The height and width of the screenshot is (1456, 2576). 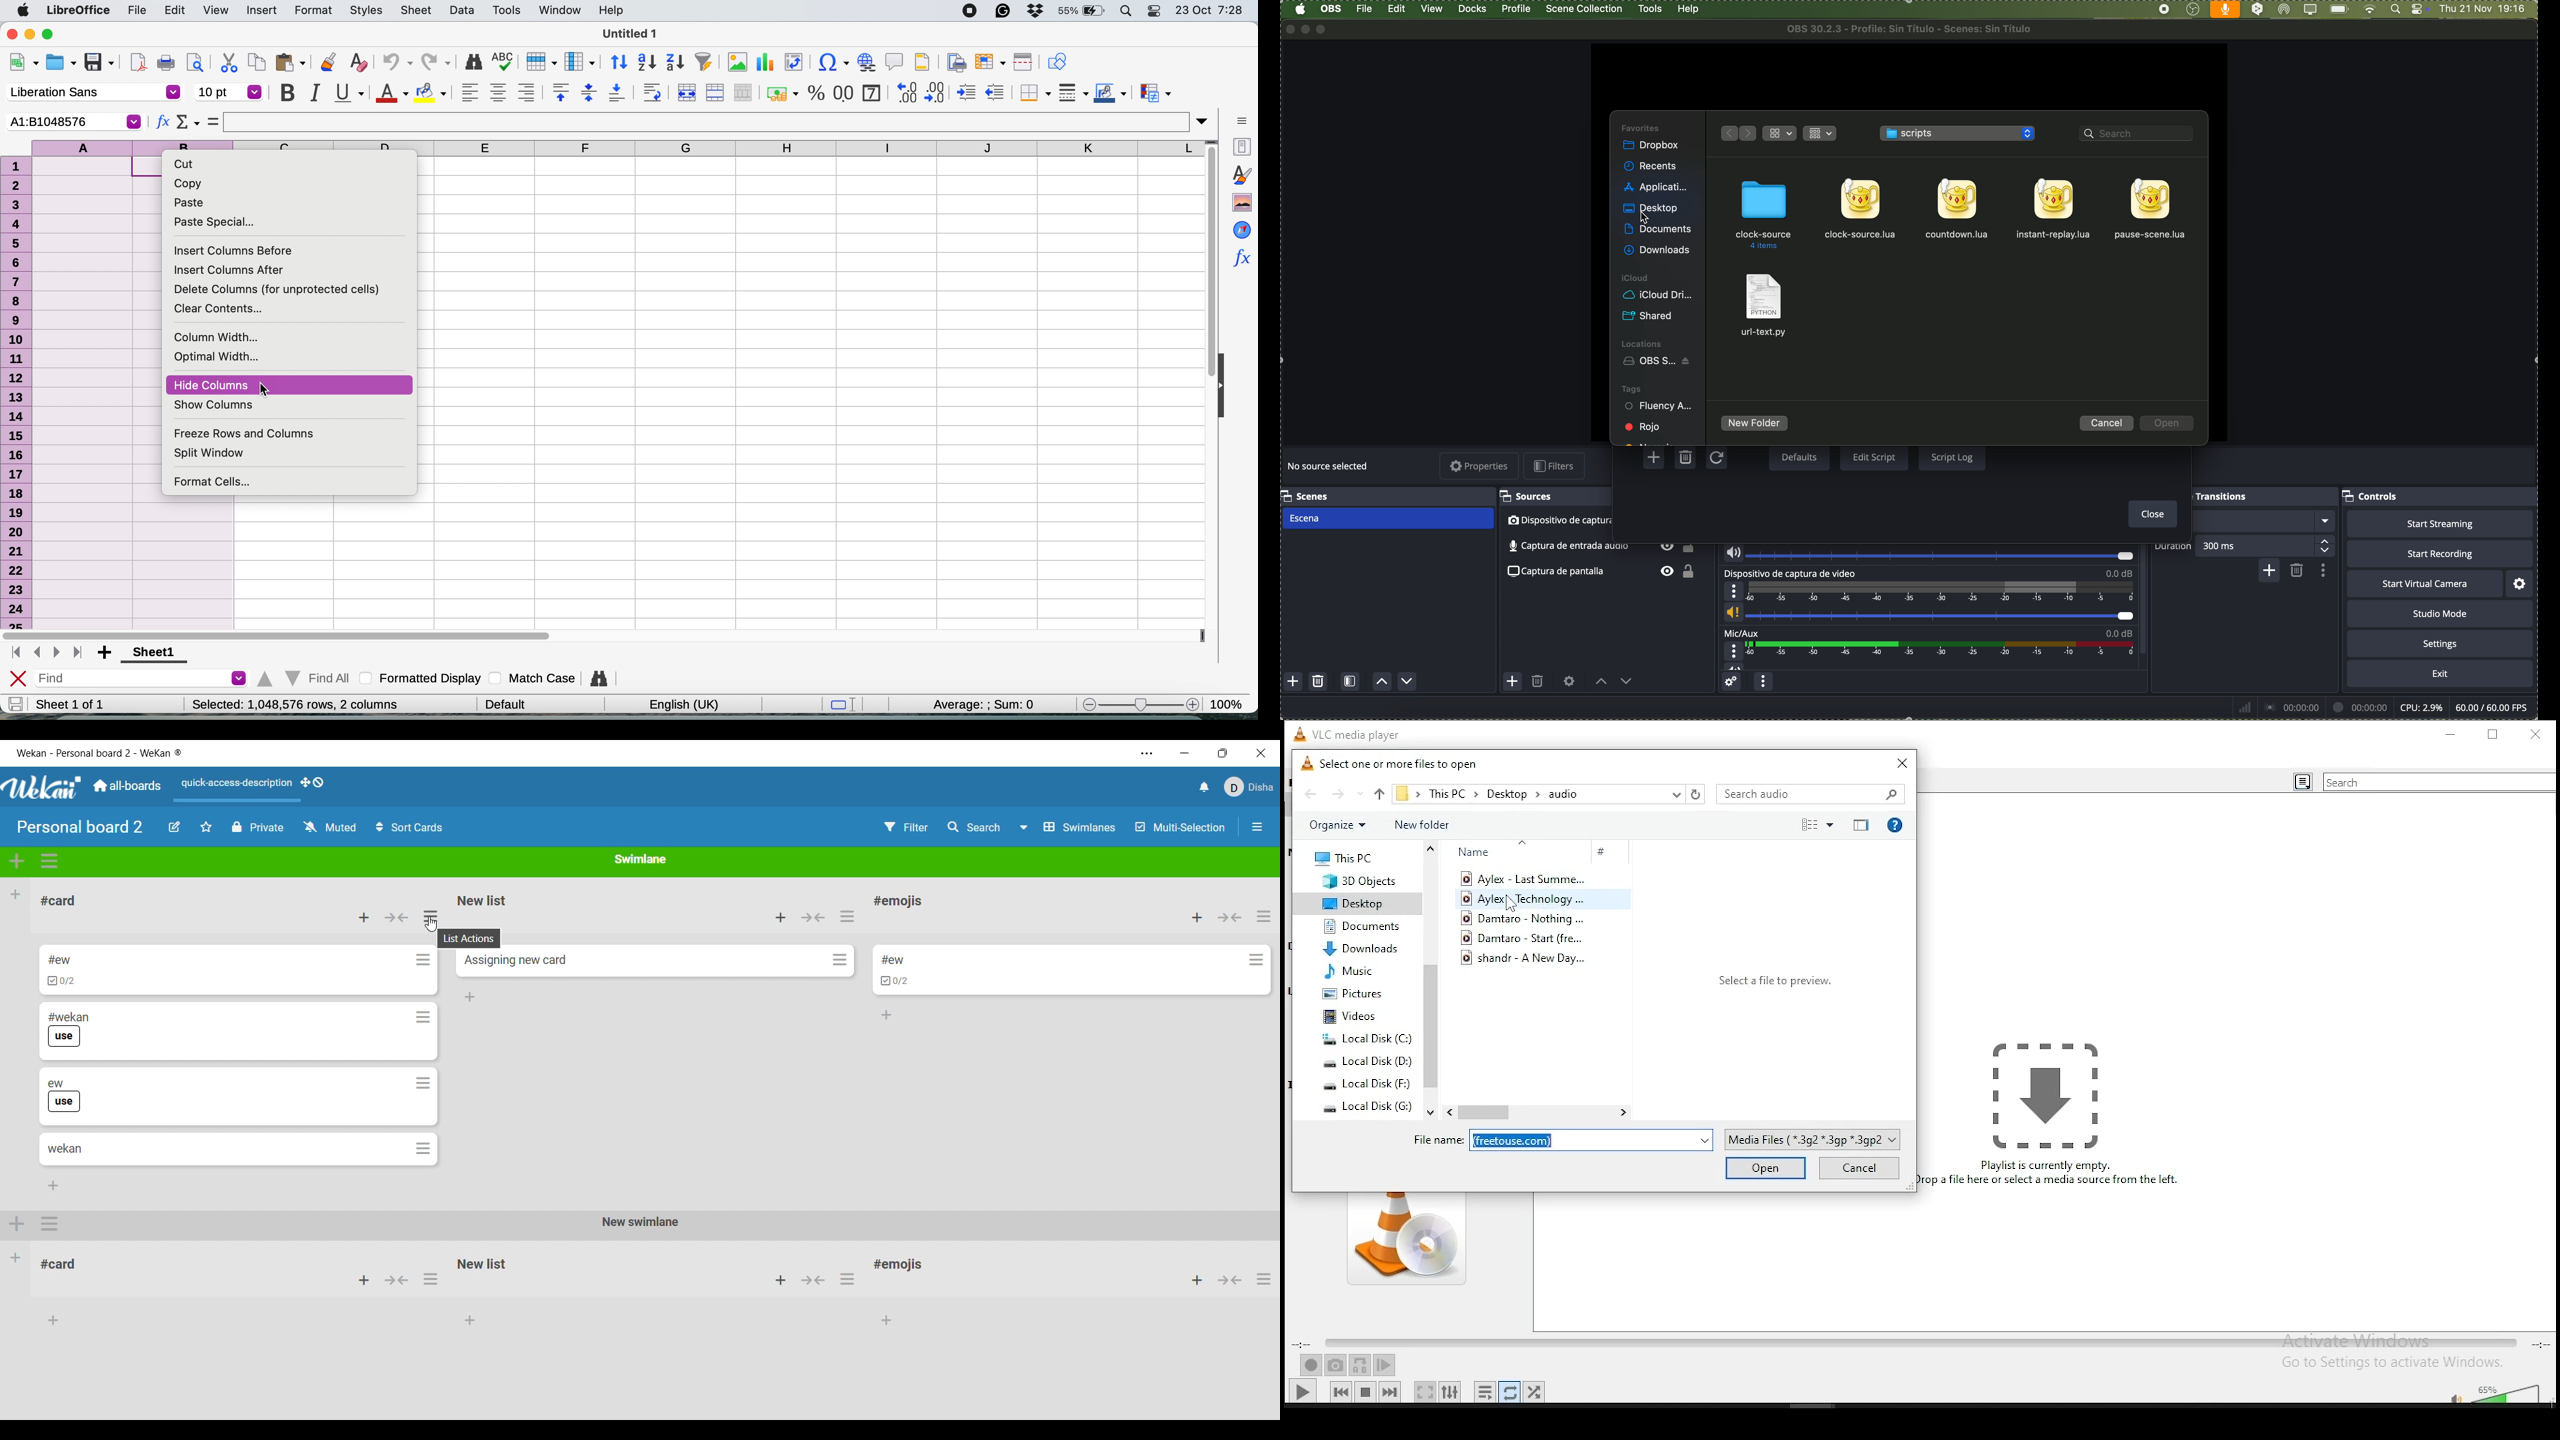 I want to click on switch between sheets, so click(x=45, y=653).